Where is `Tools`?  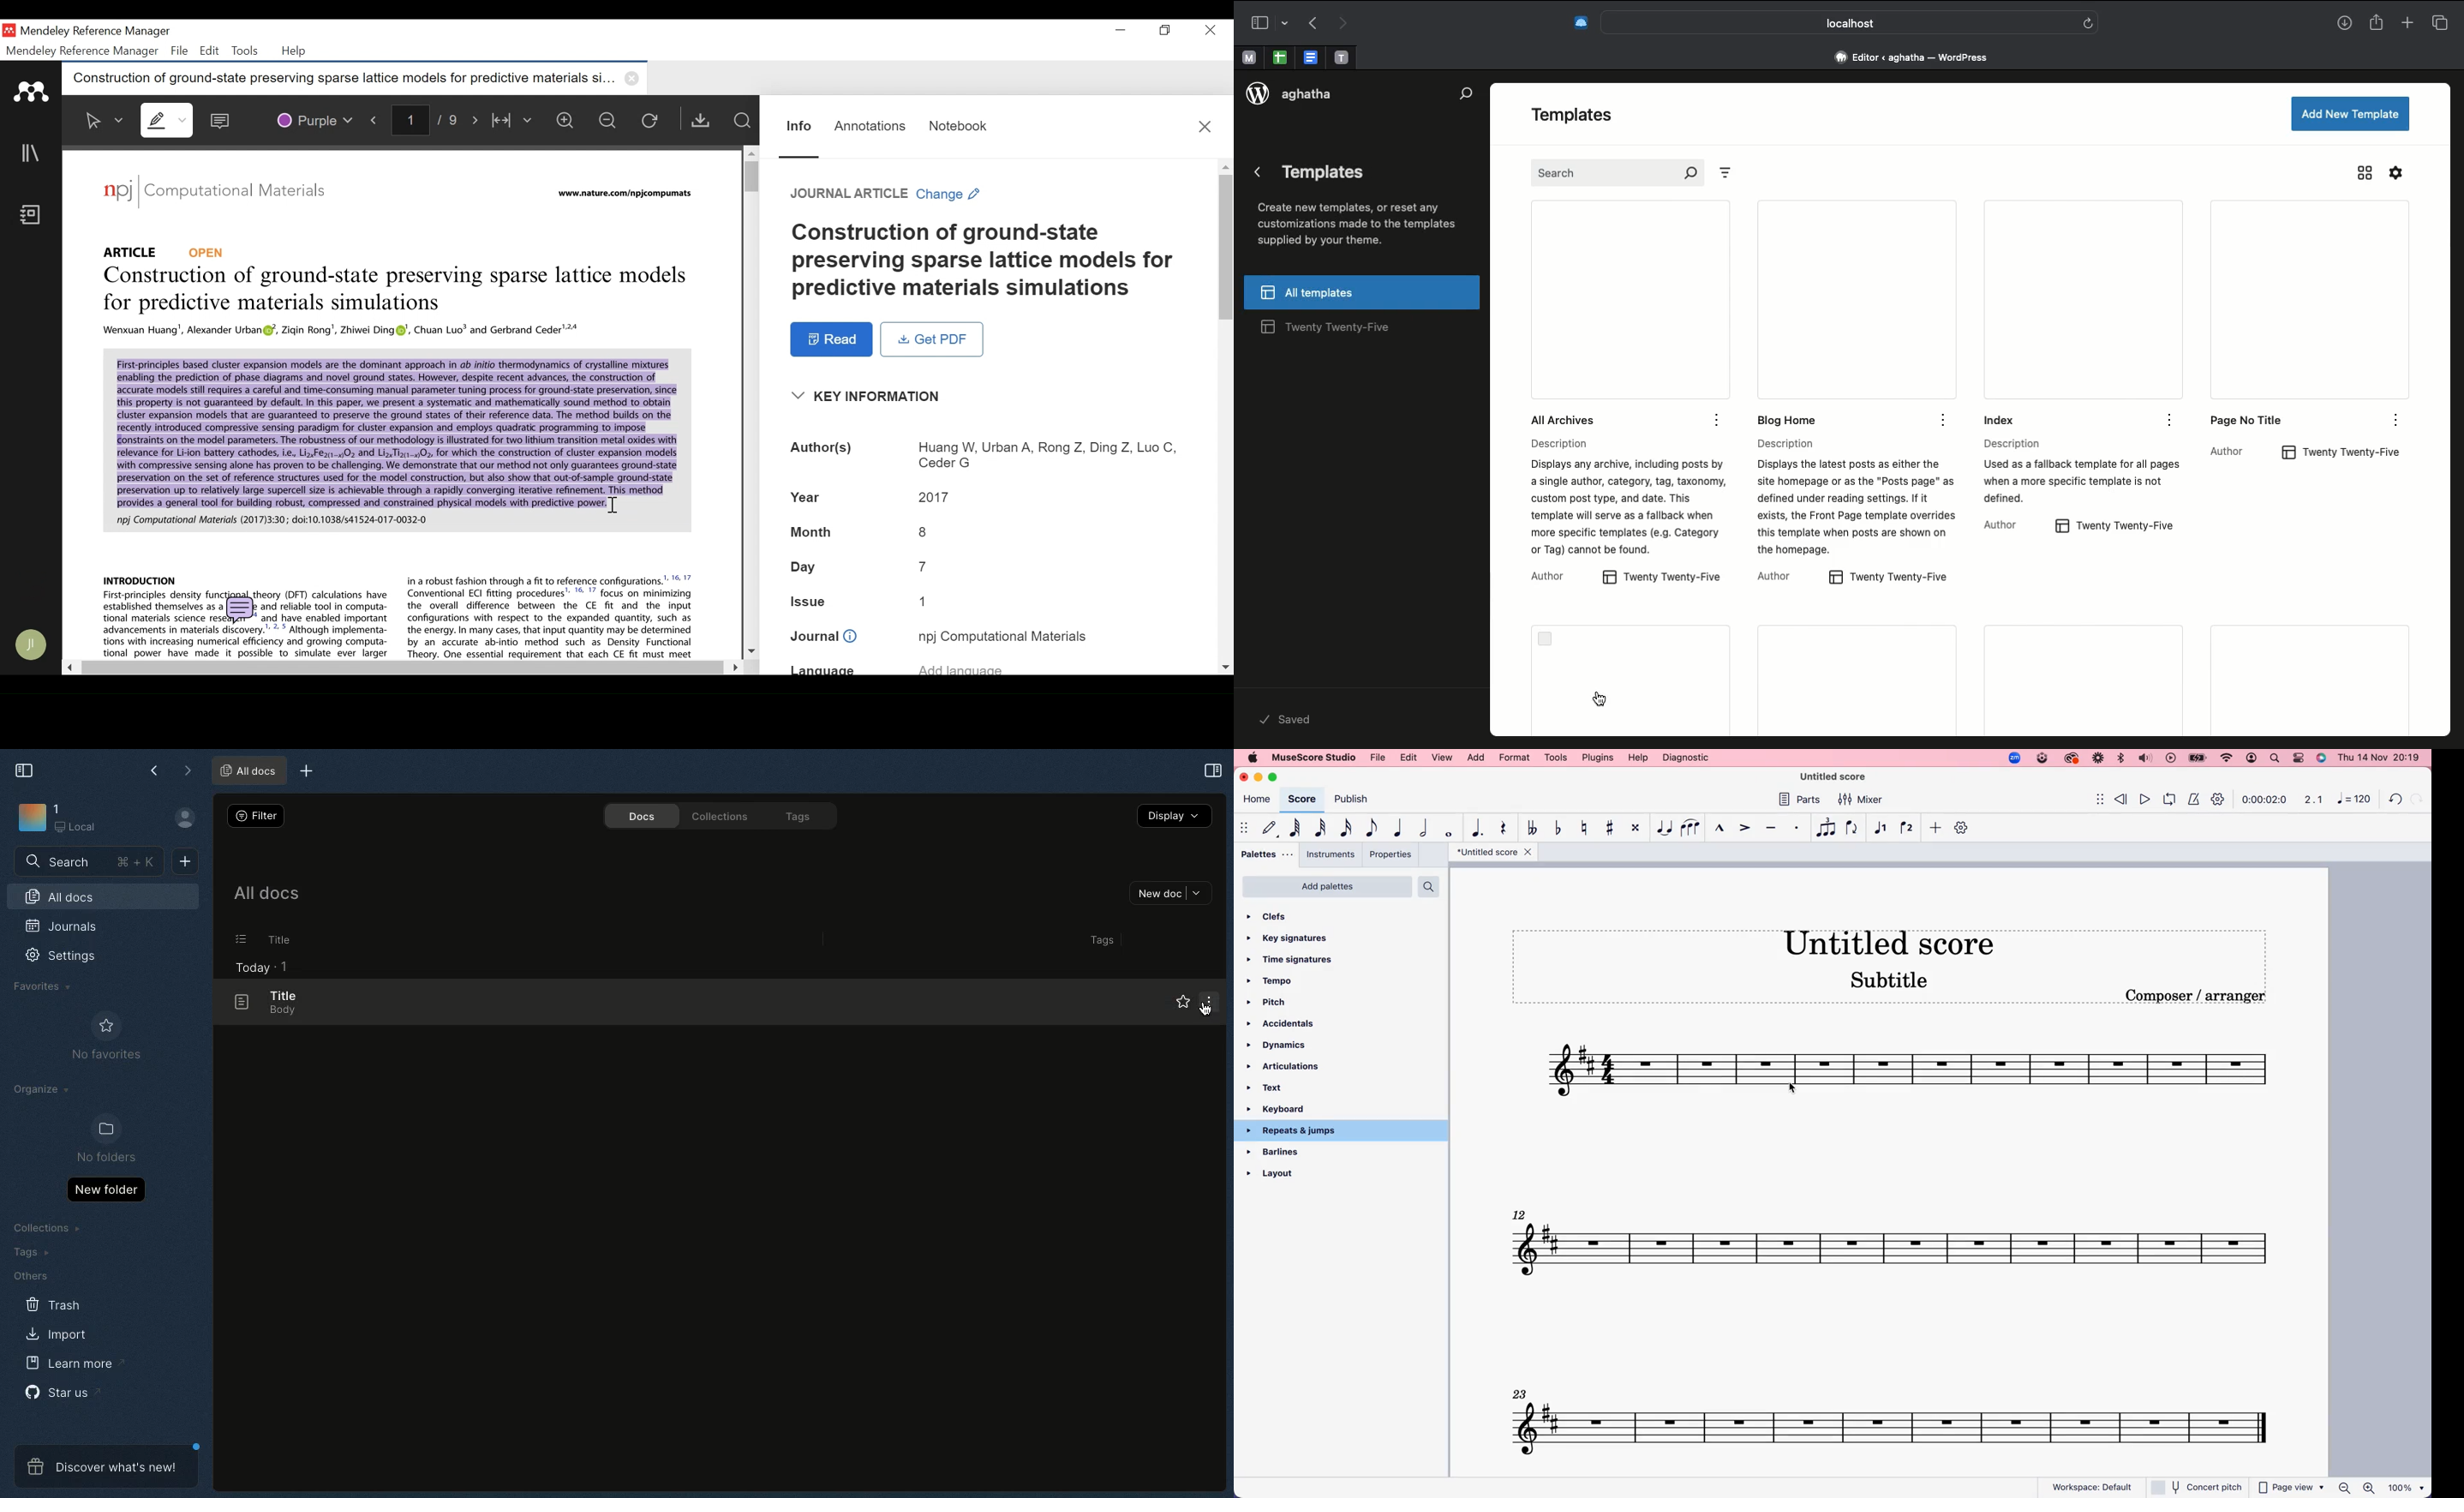
Tools is located at coordinates (244, 51).